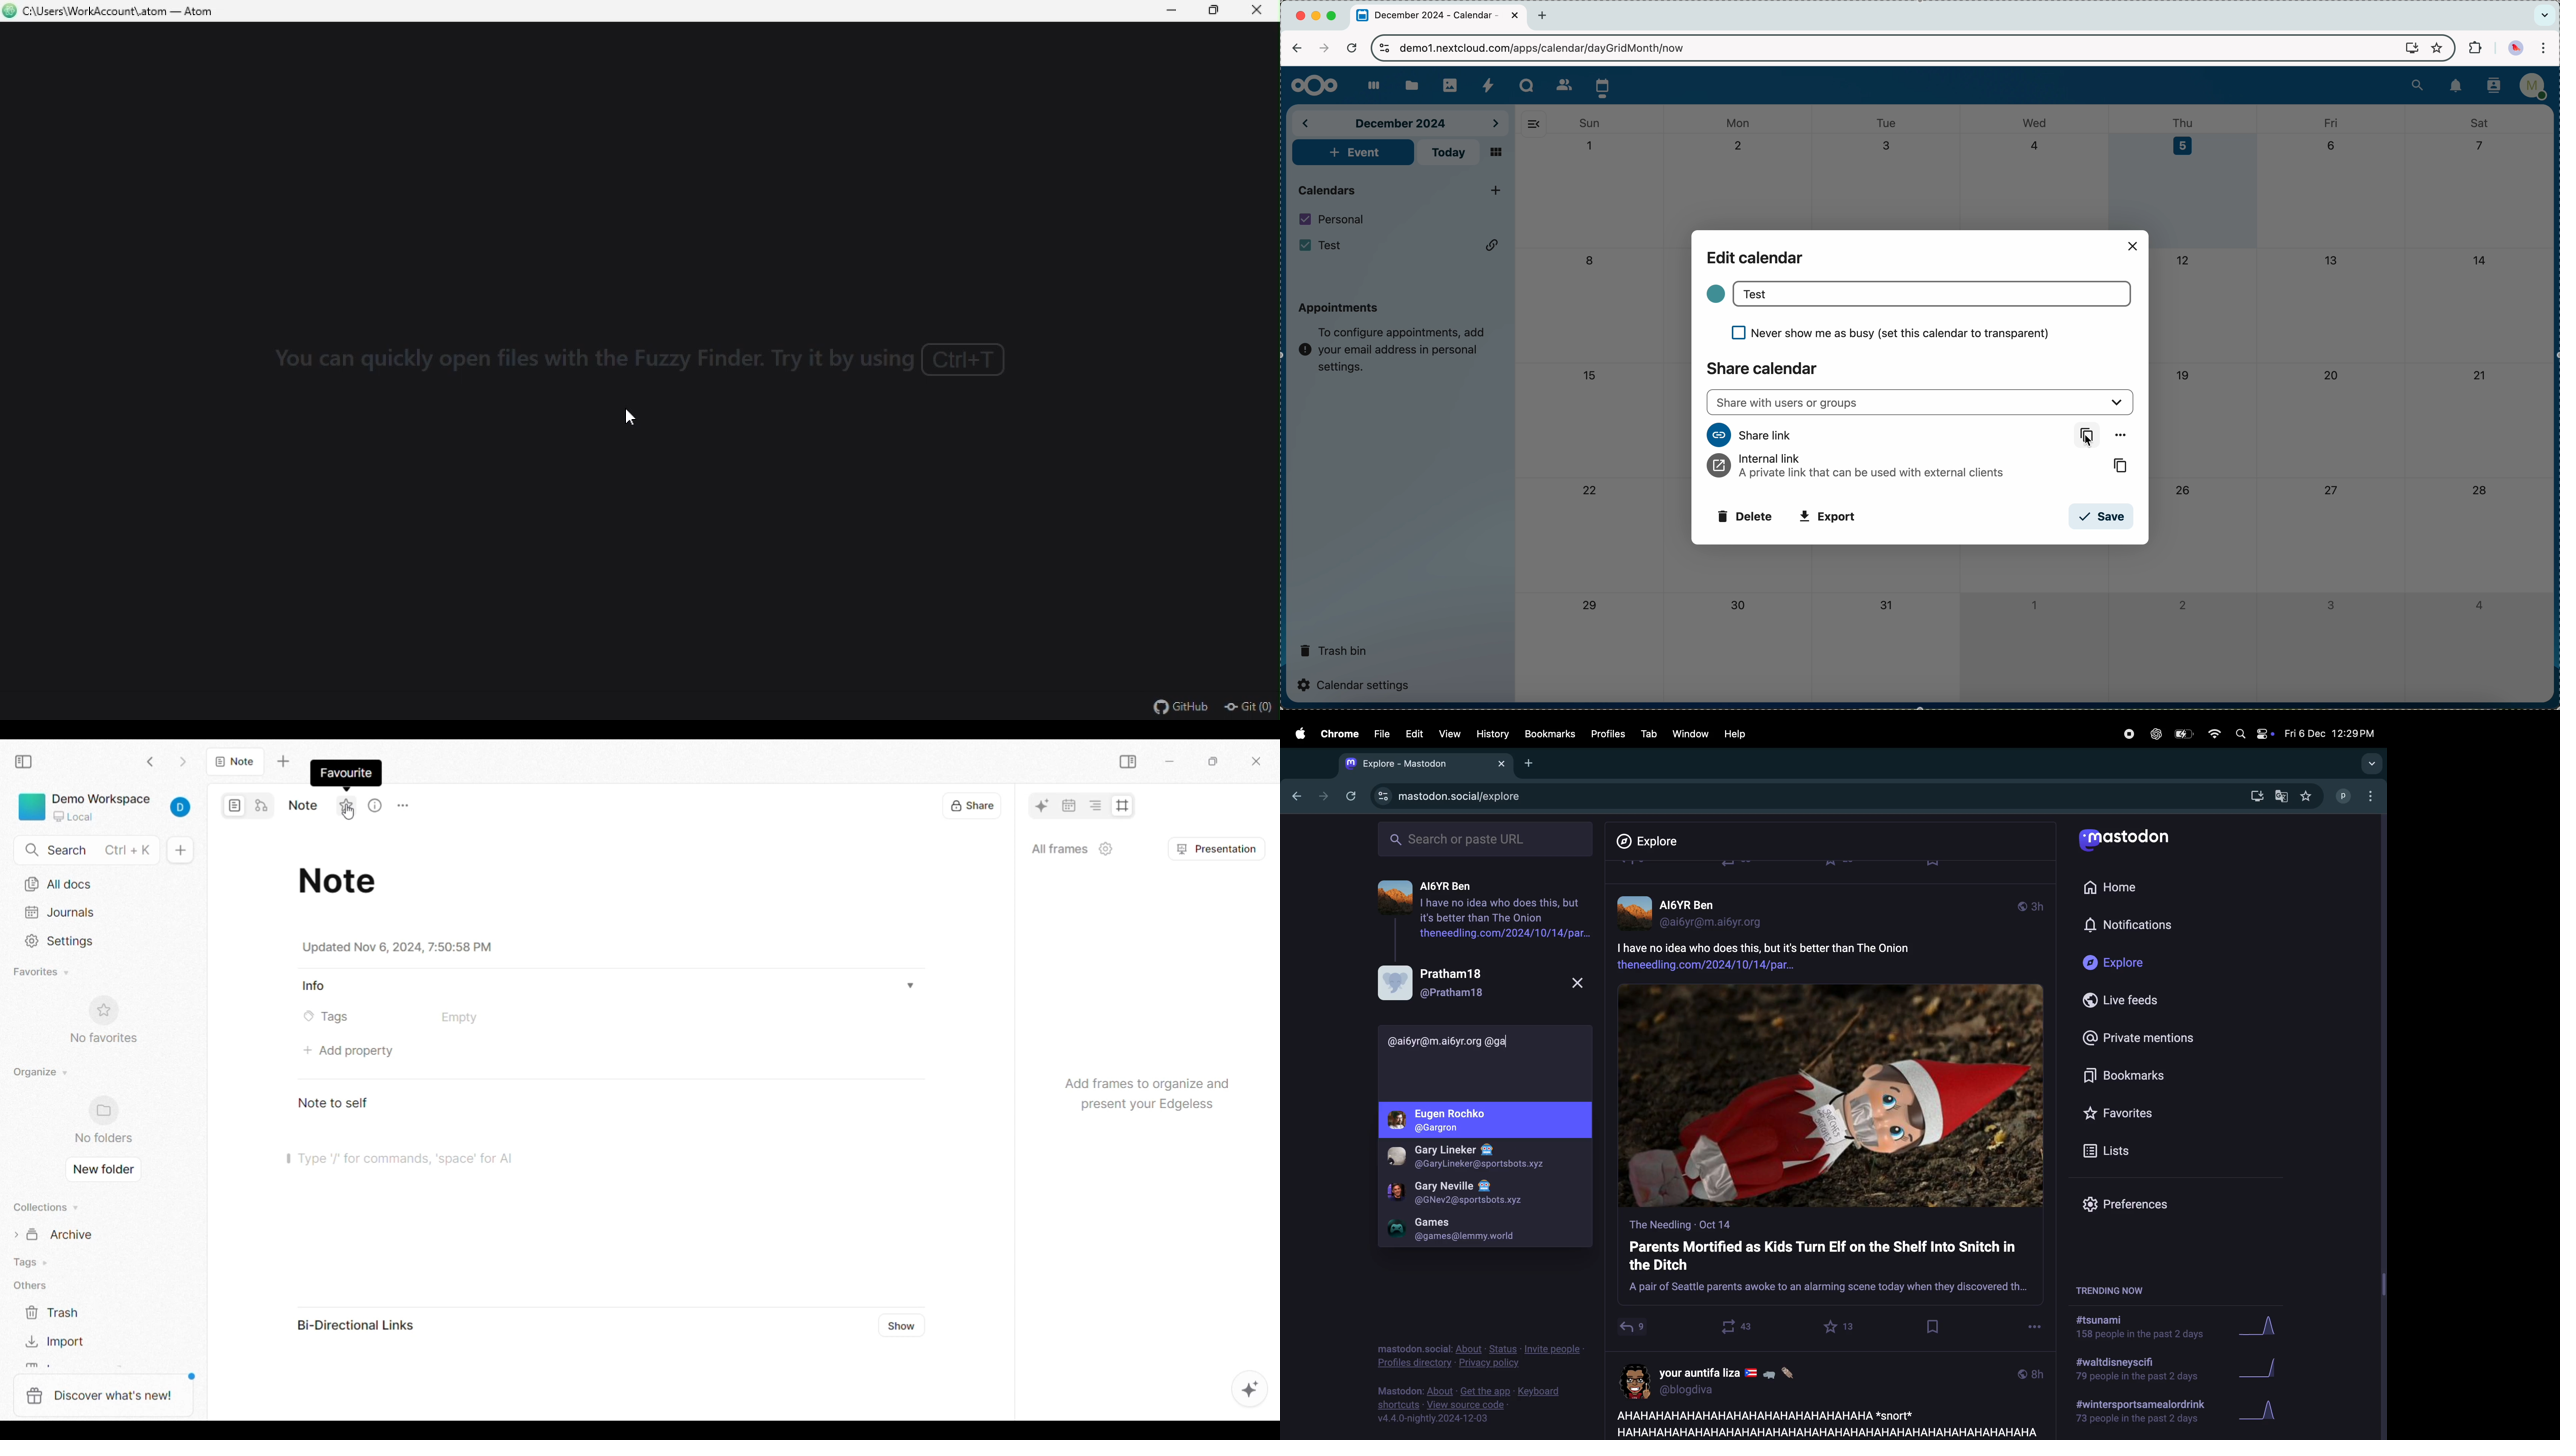 This screenshot has height=1456, width=2576. Describe the element at coordinates (2358, 795) in the screenshot. I see `user profile` at that location.